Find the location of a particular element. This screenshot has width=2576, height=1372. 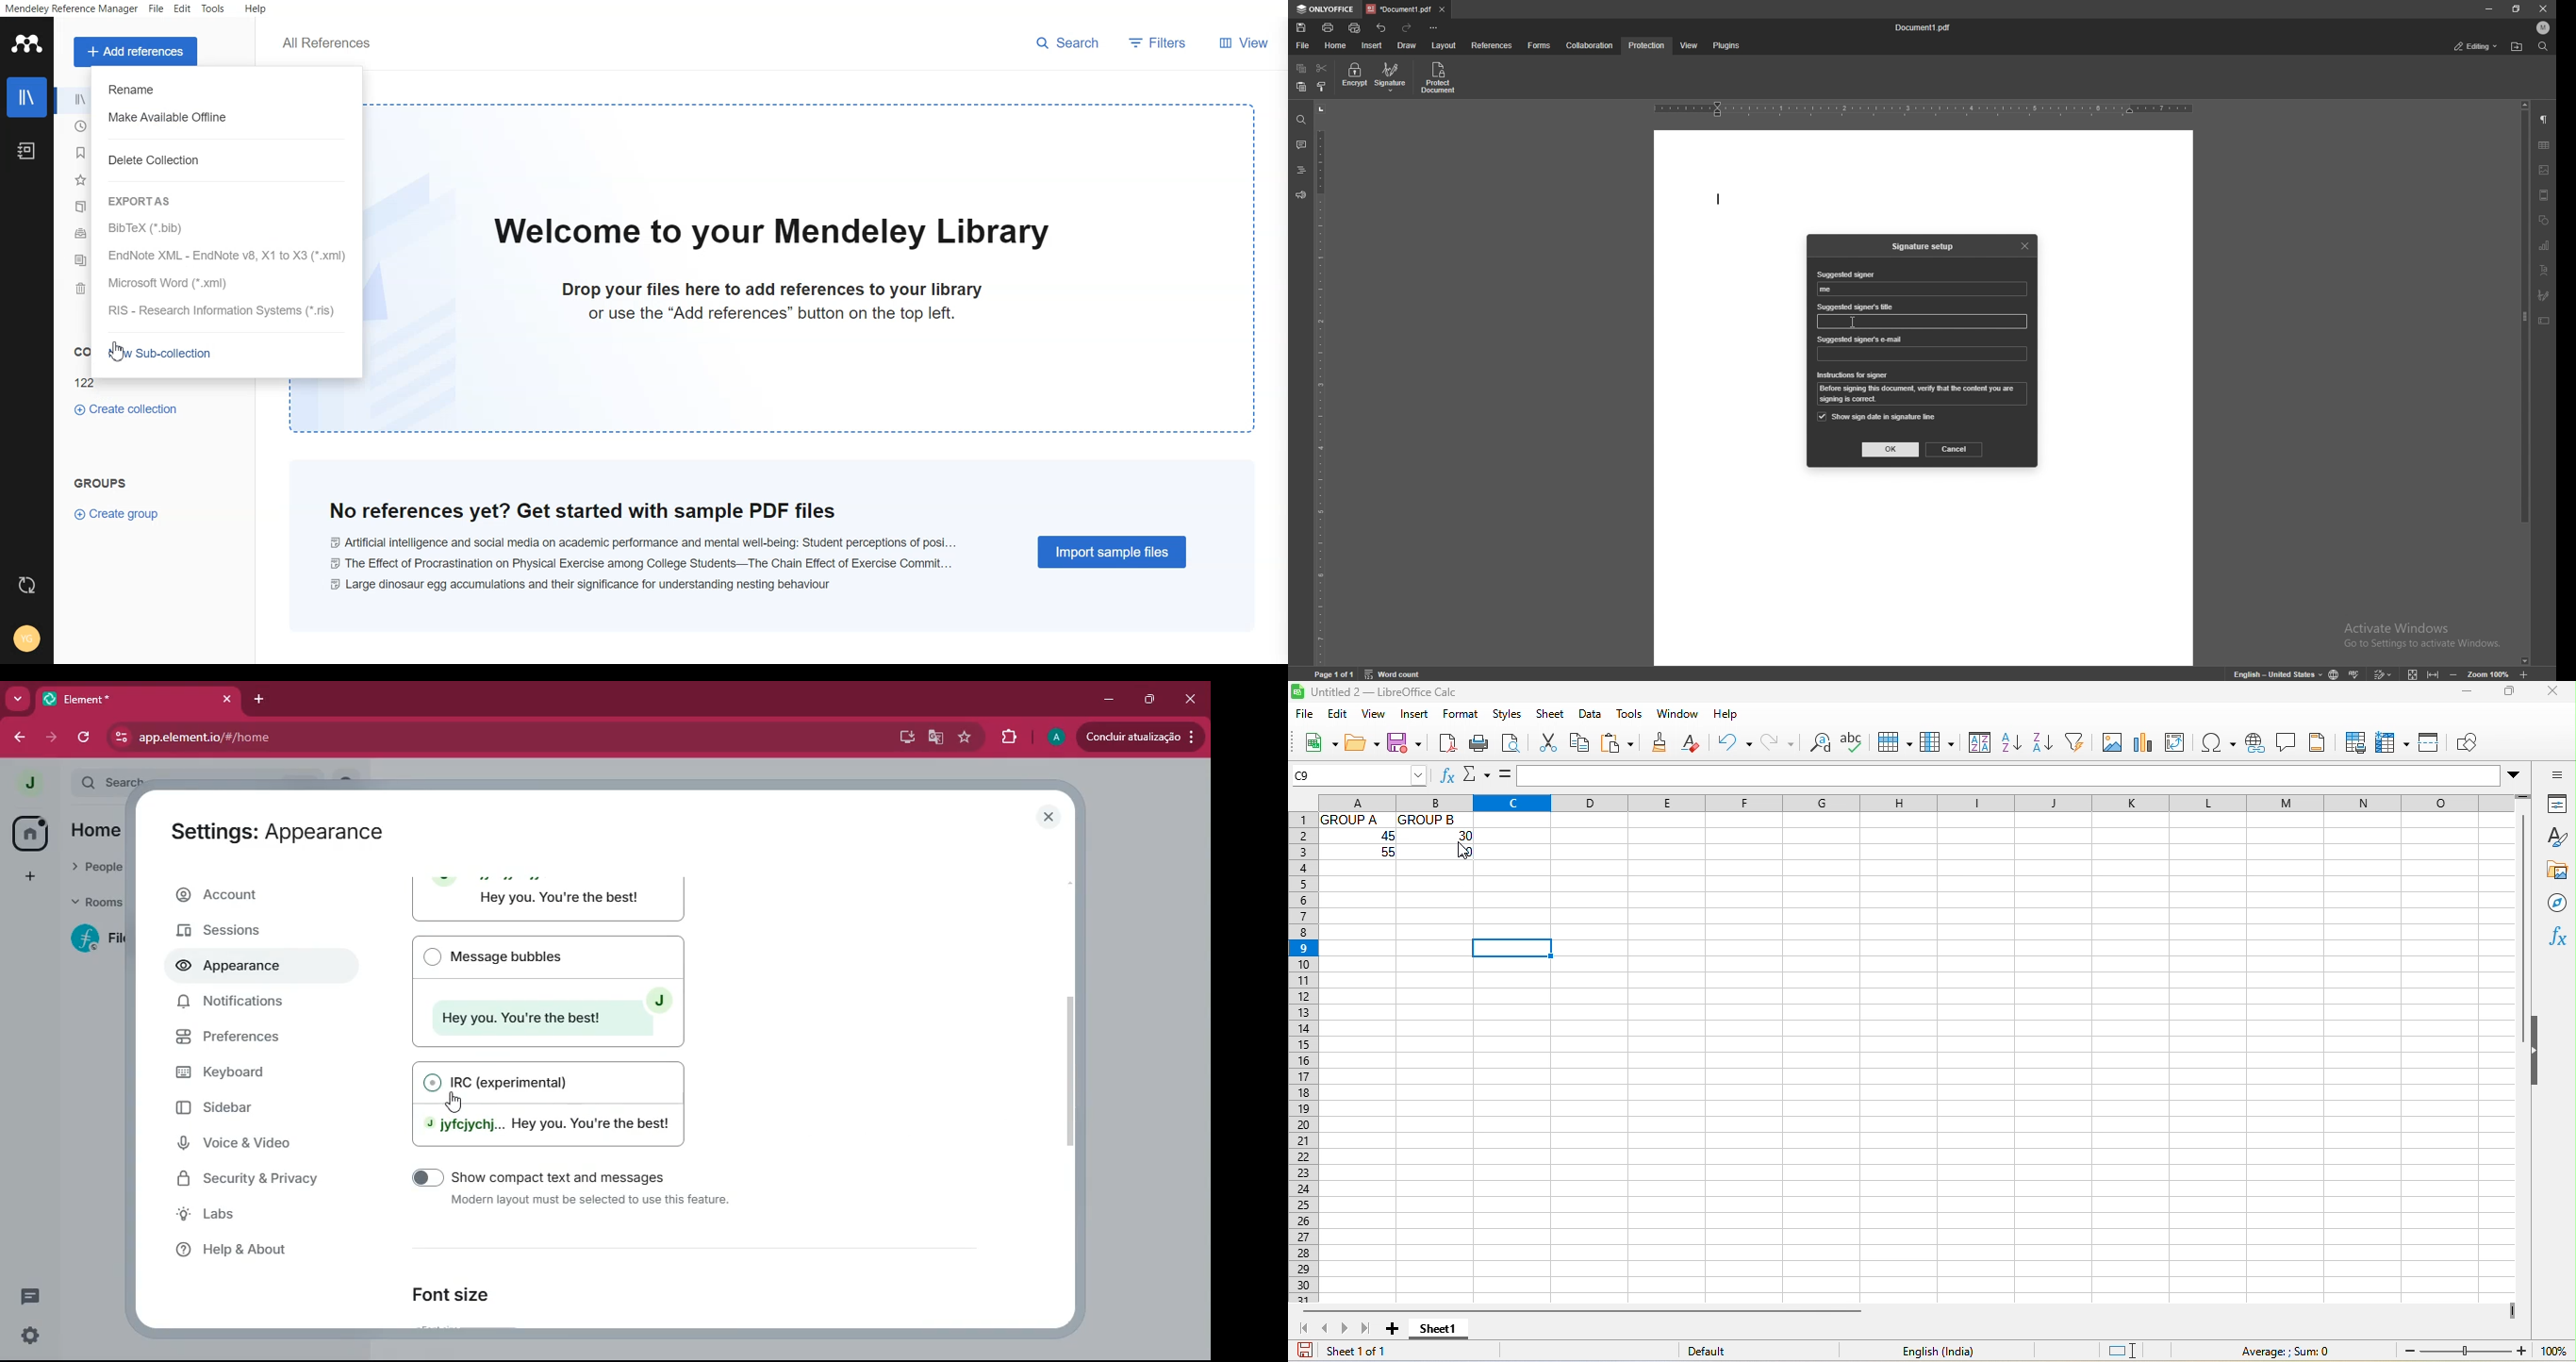

Groups is located at coordinates (106, 481).